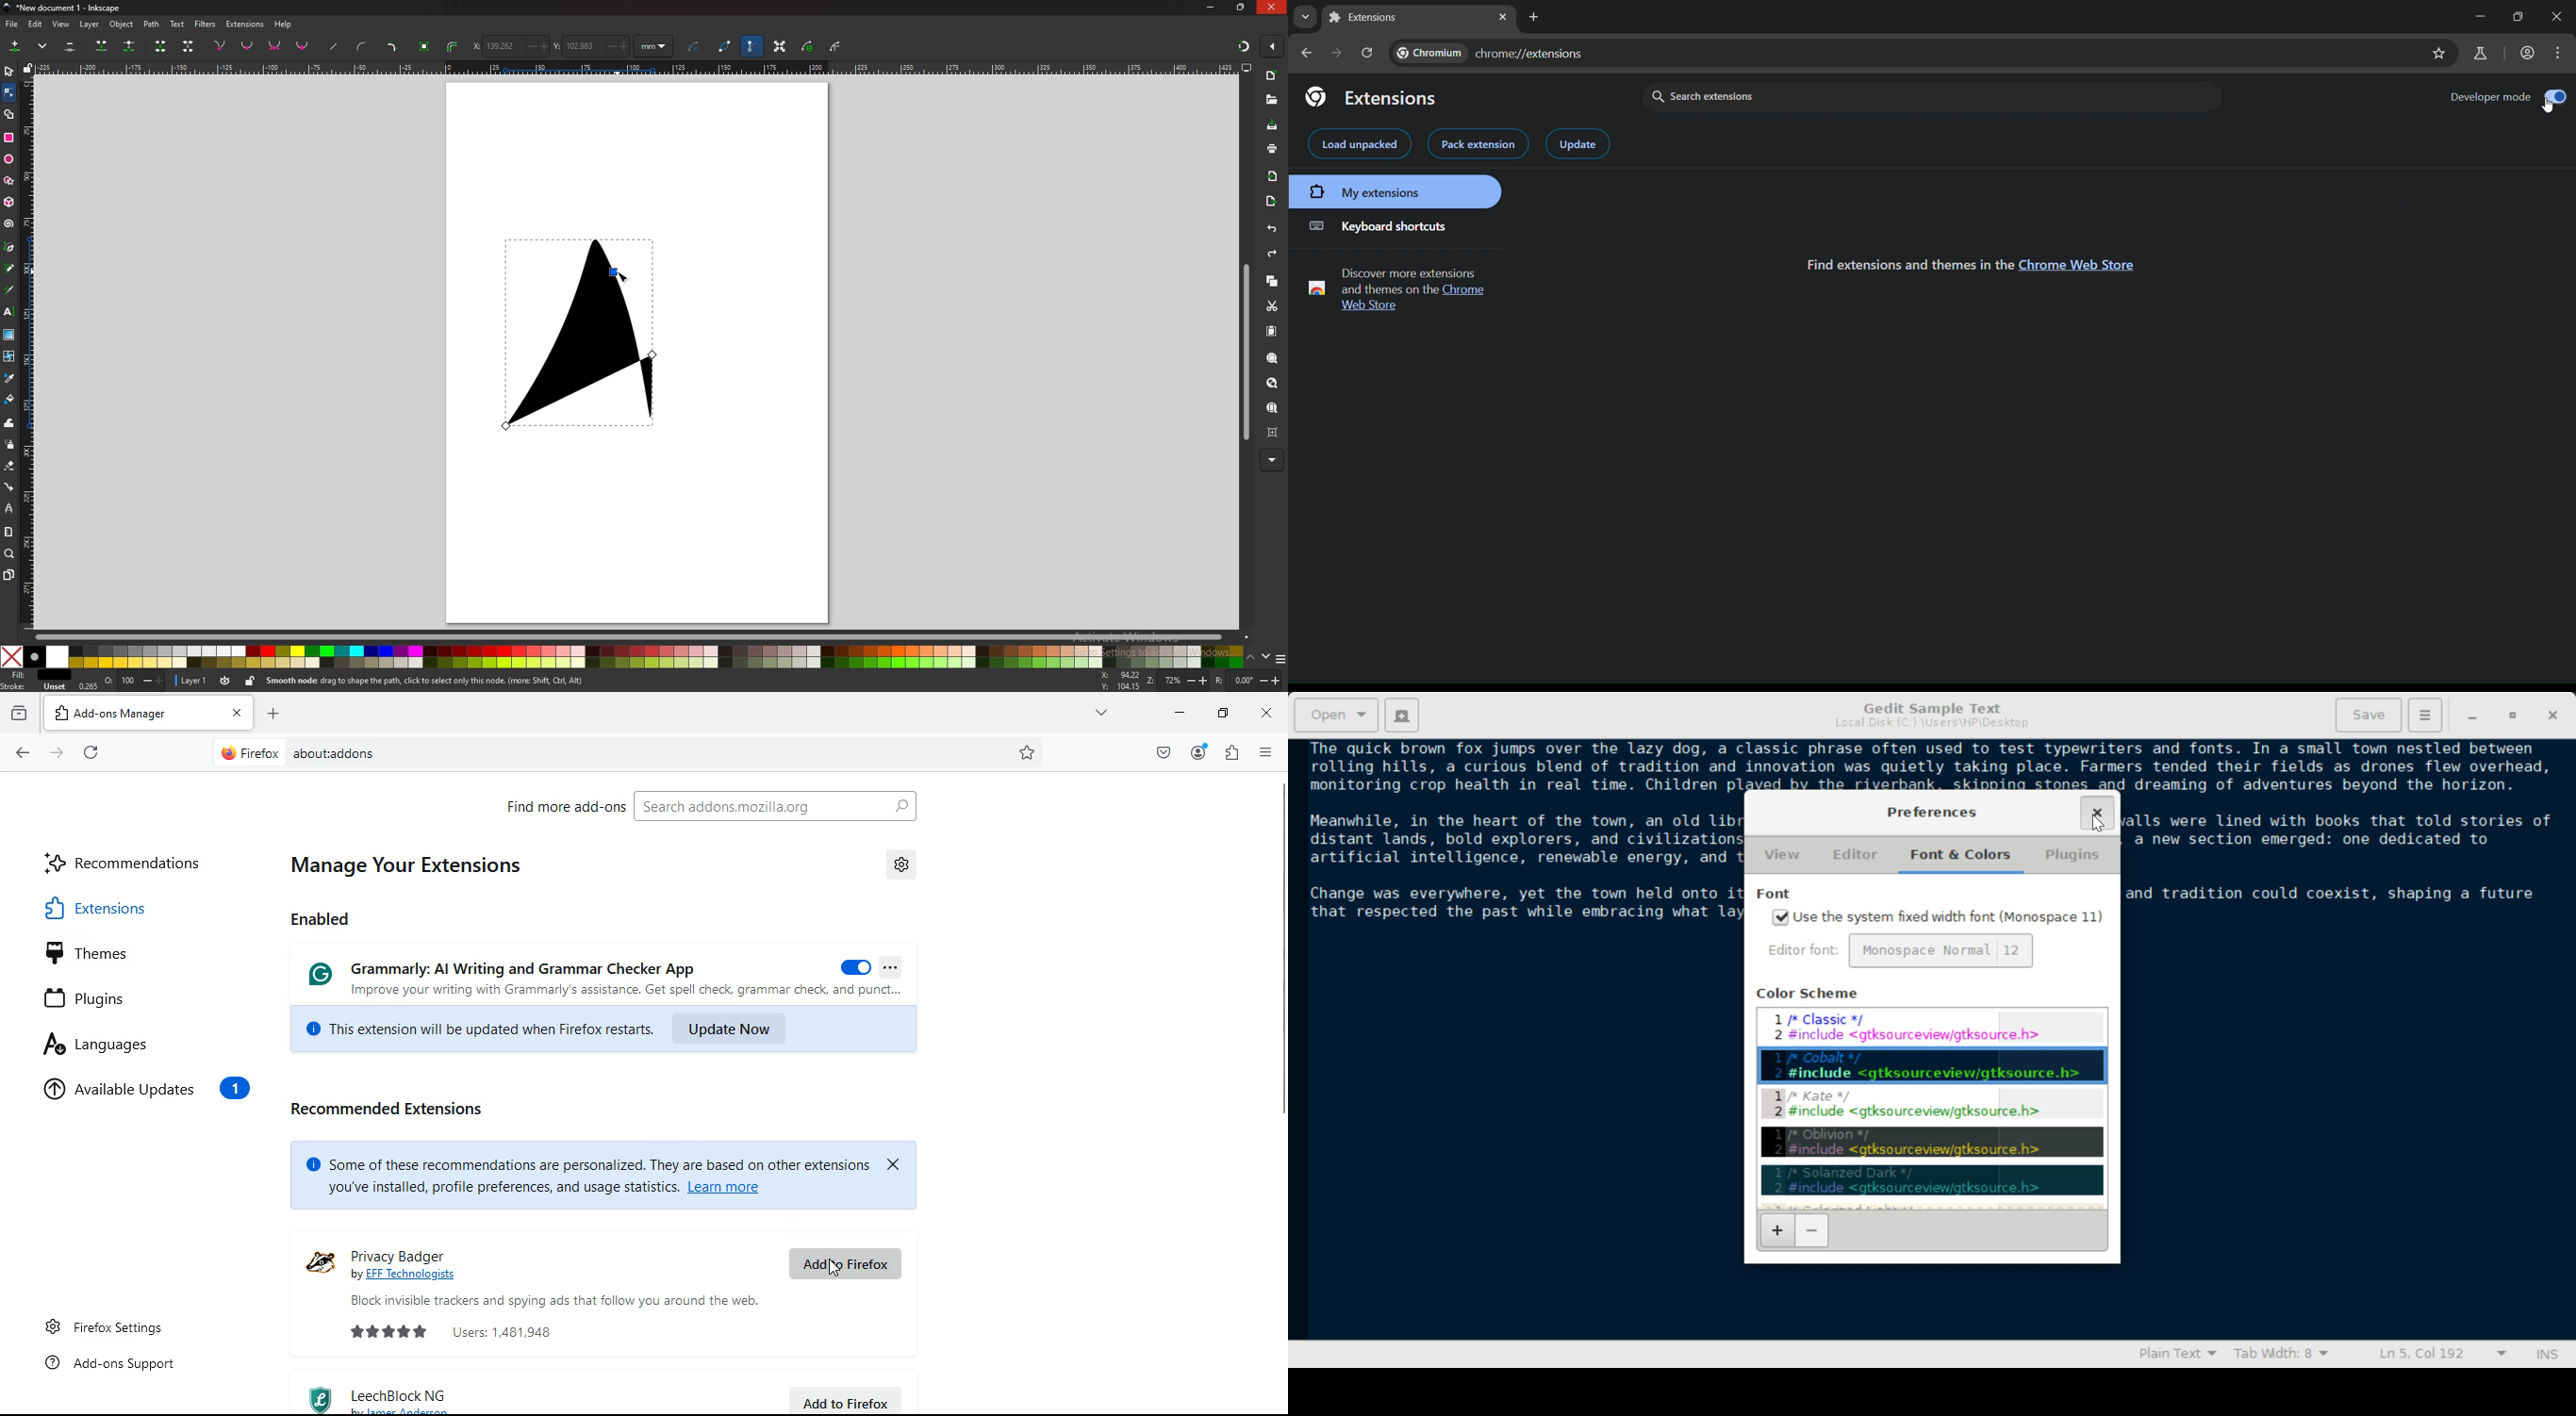  What do you see at coordinates (226, 681) in the screenshot?
I see `toggle visibility` at bounding box center [226, 681].